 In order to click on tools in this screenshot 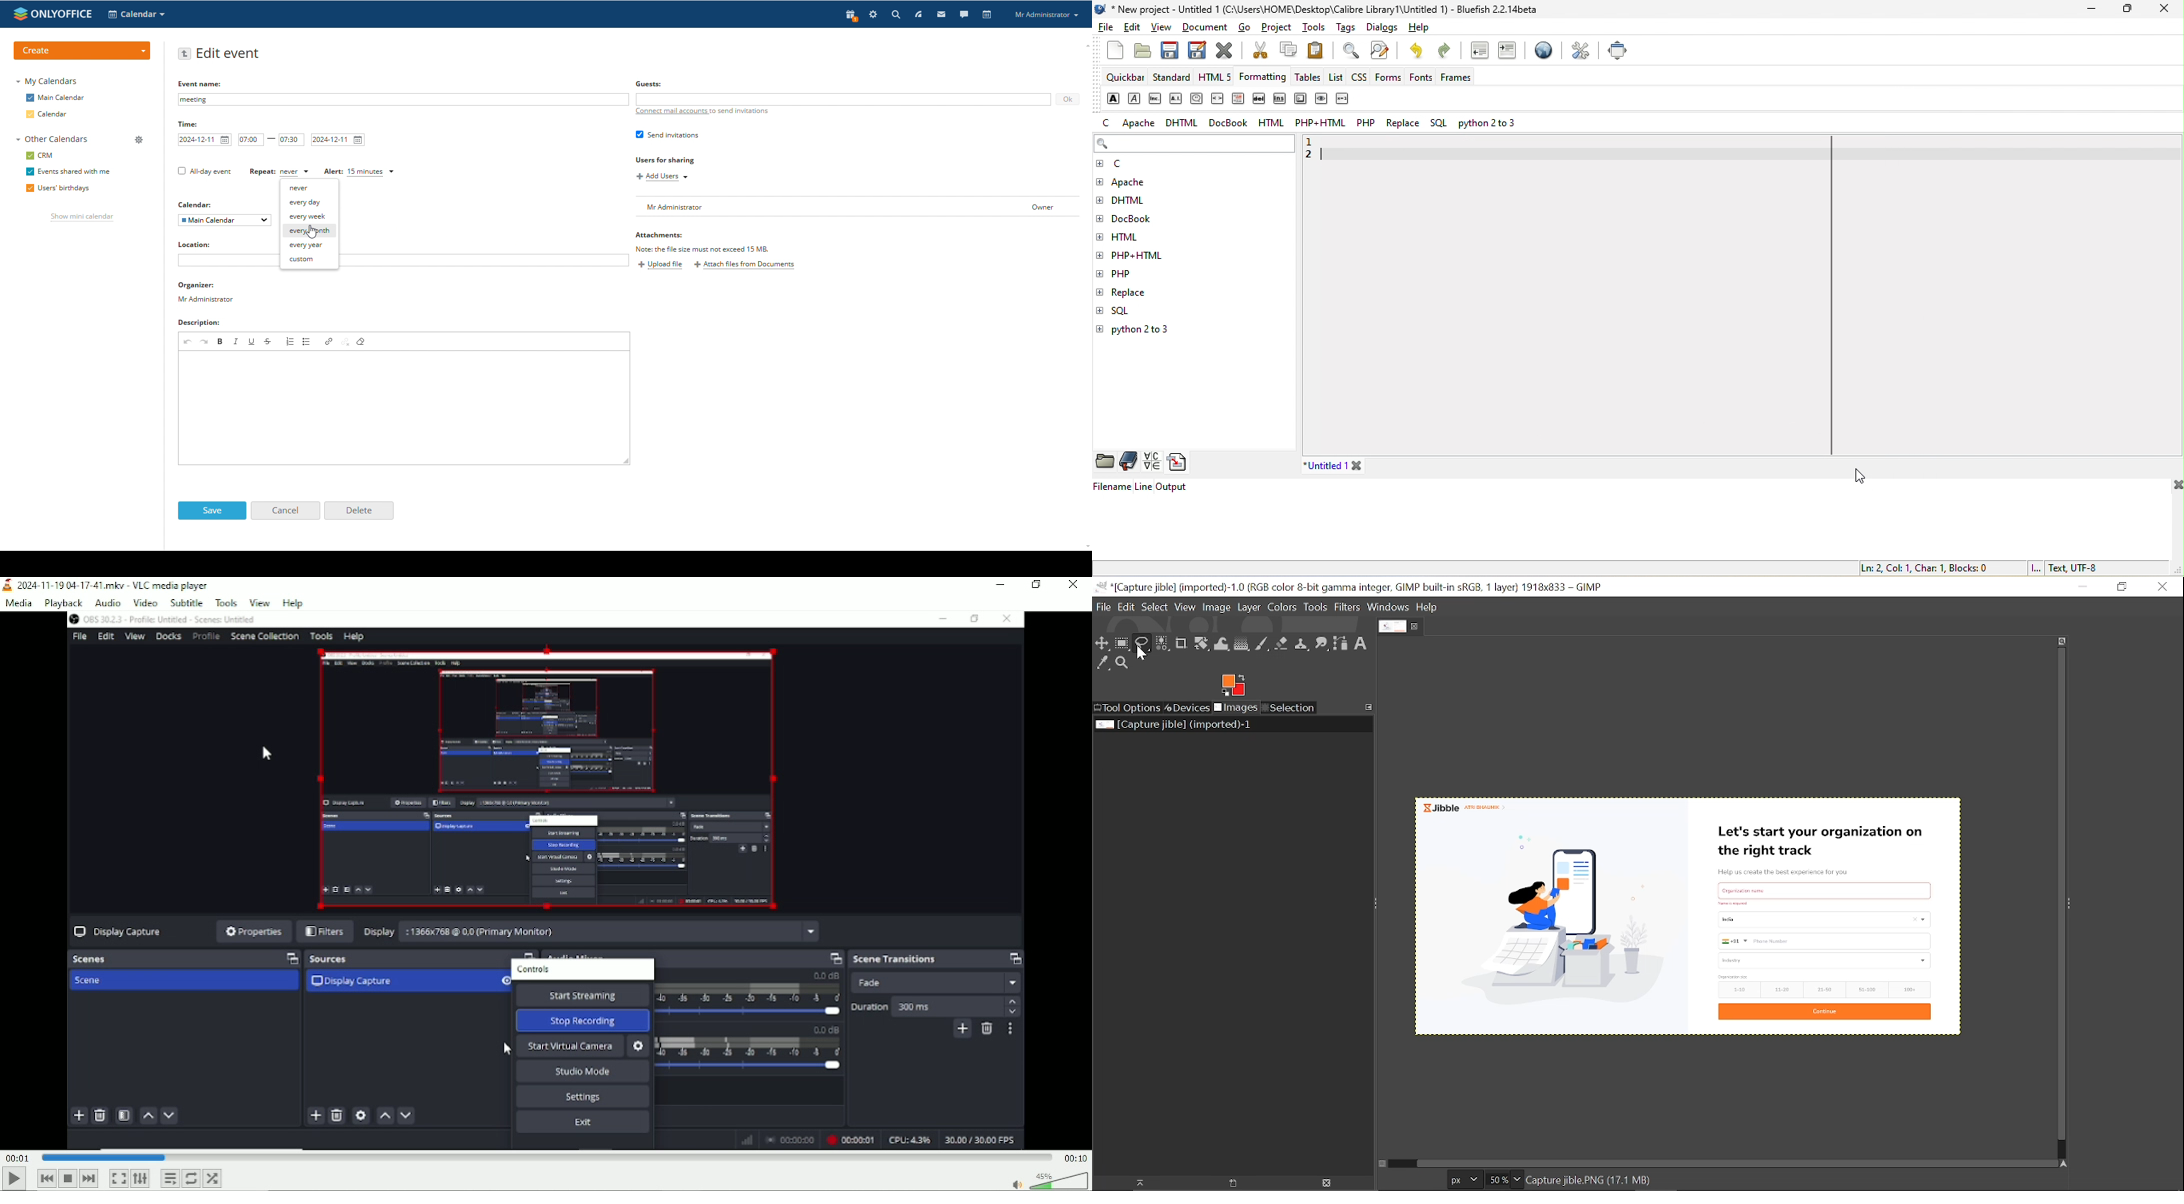, I will do `click(1312, 27)`.